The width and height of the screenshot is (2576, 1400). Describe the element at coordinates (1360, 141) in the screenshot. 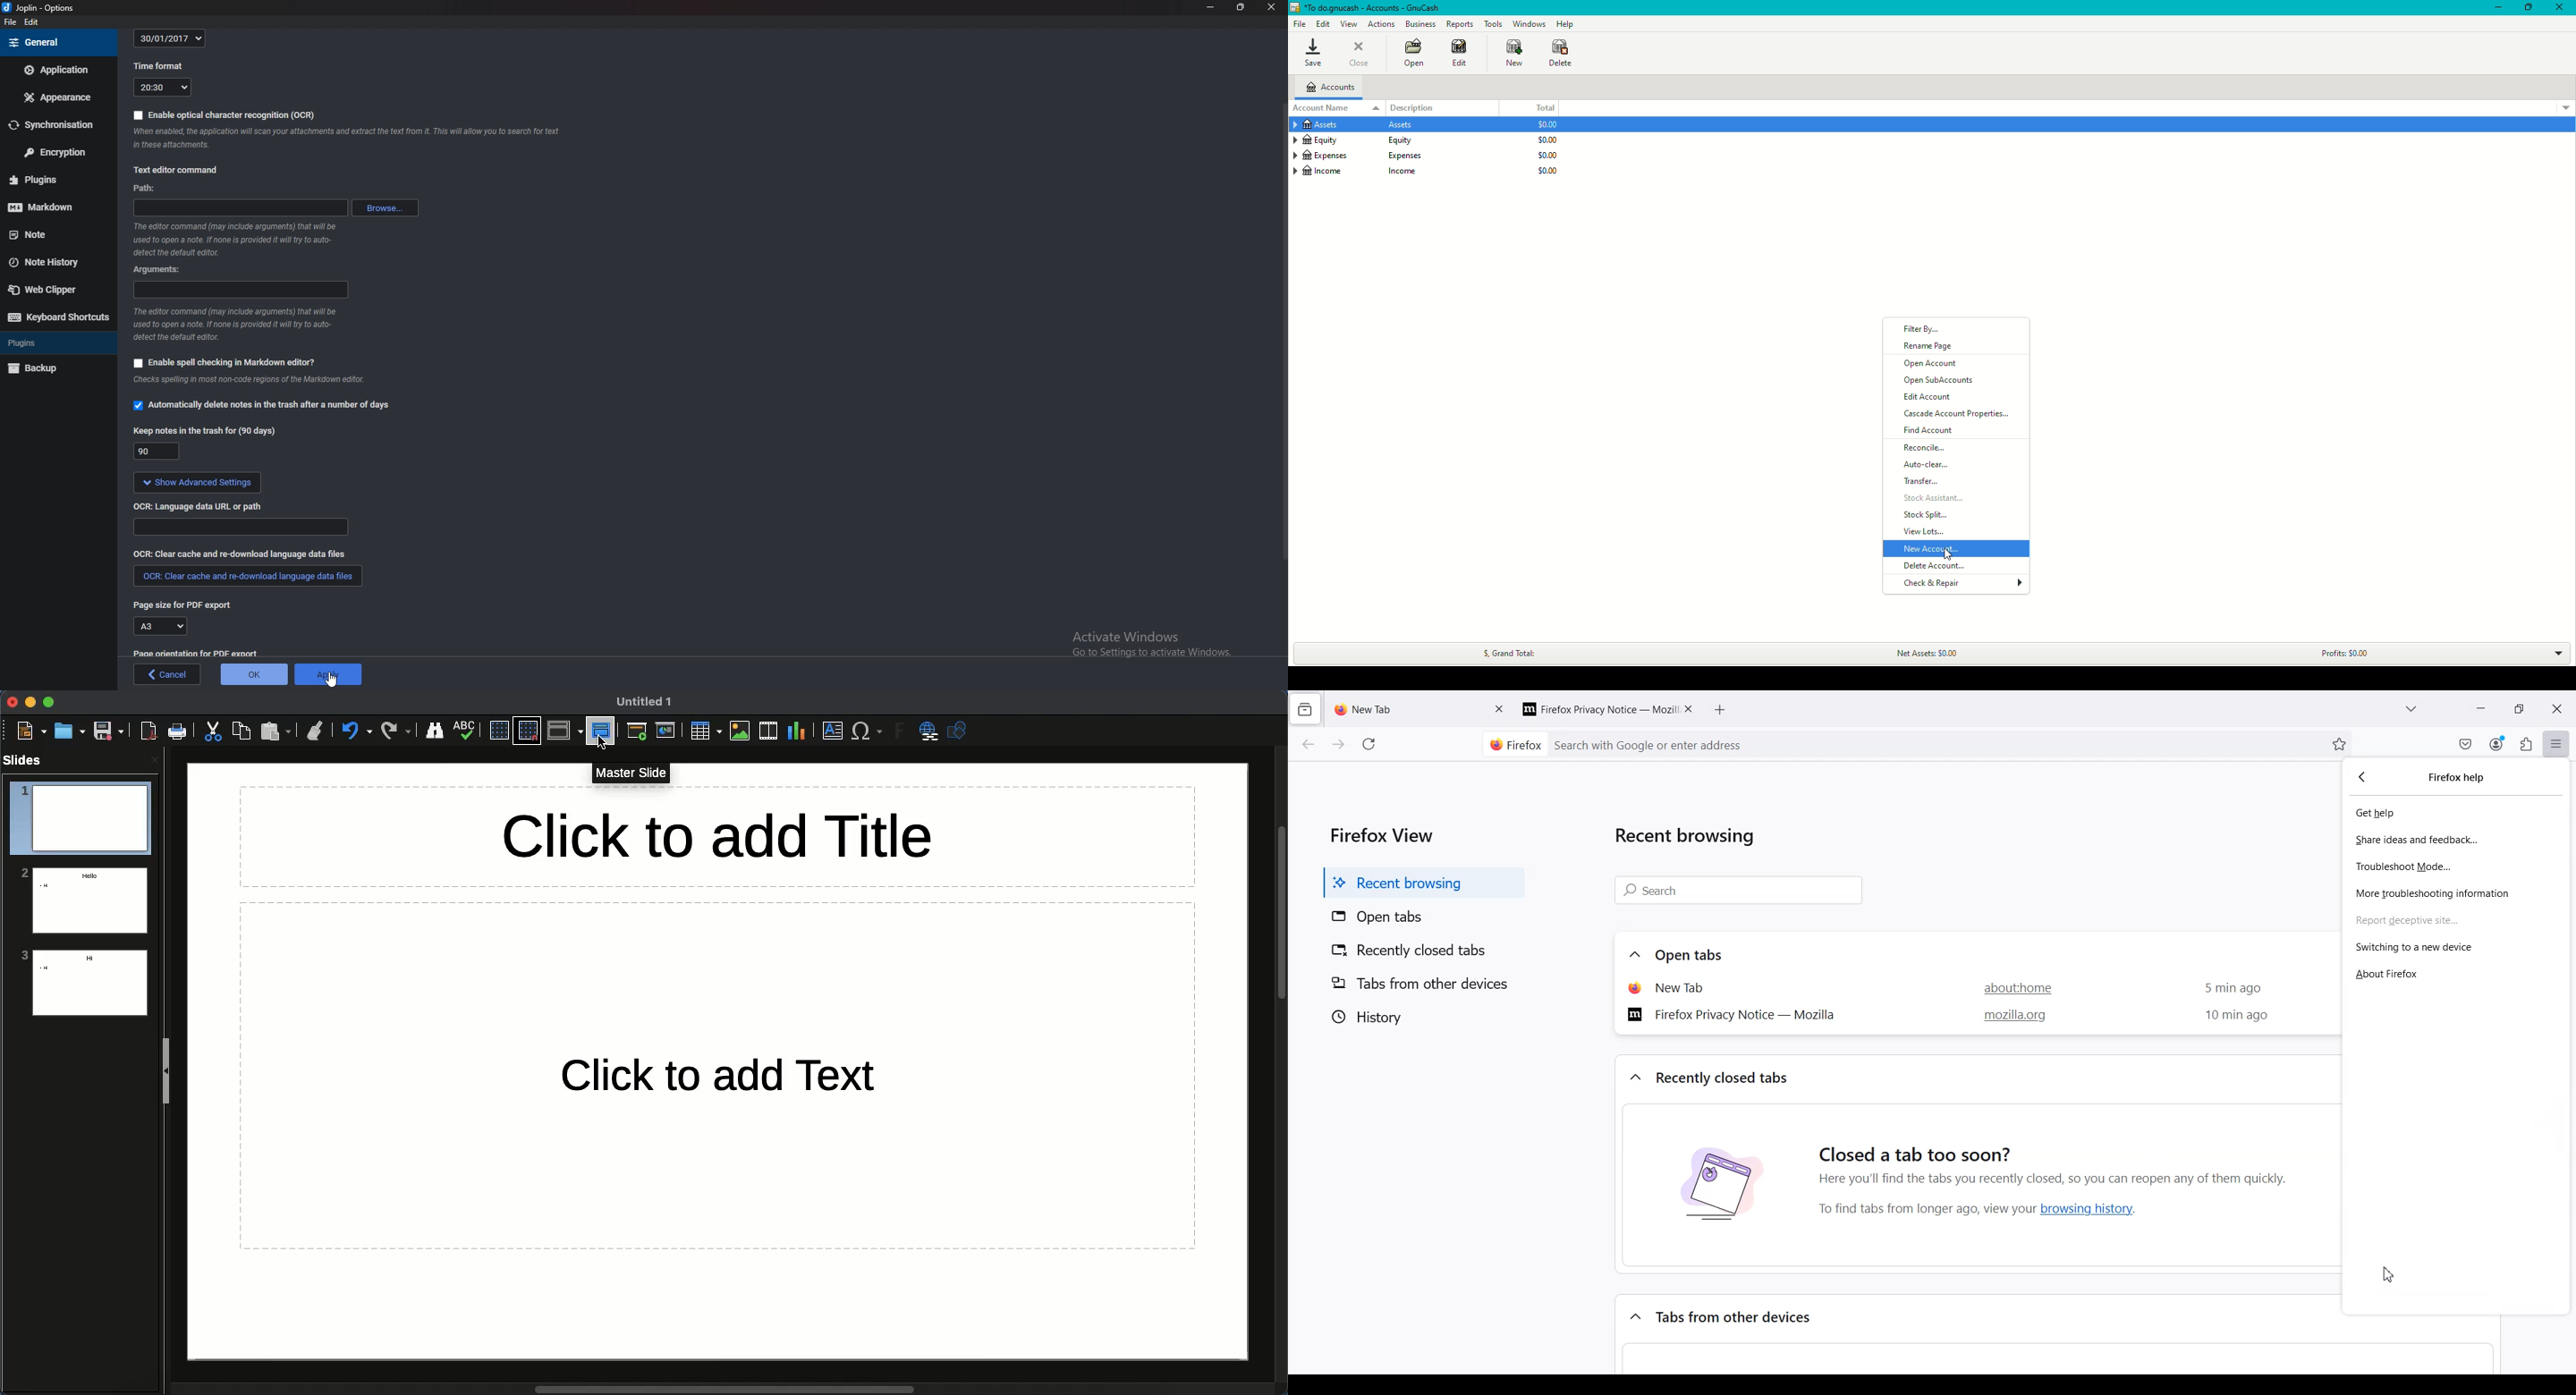

I see `Equity` at that location.